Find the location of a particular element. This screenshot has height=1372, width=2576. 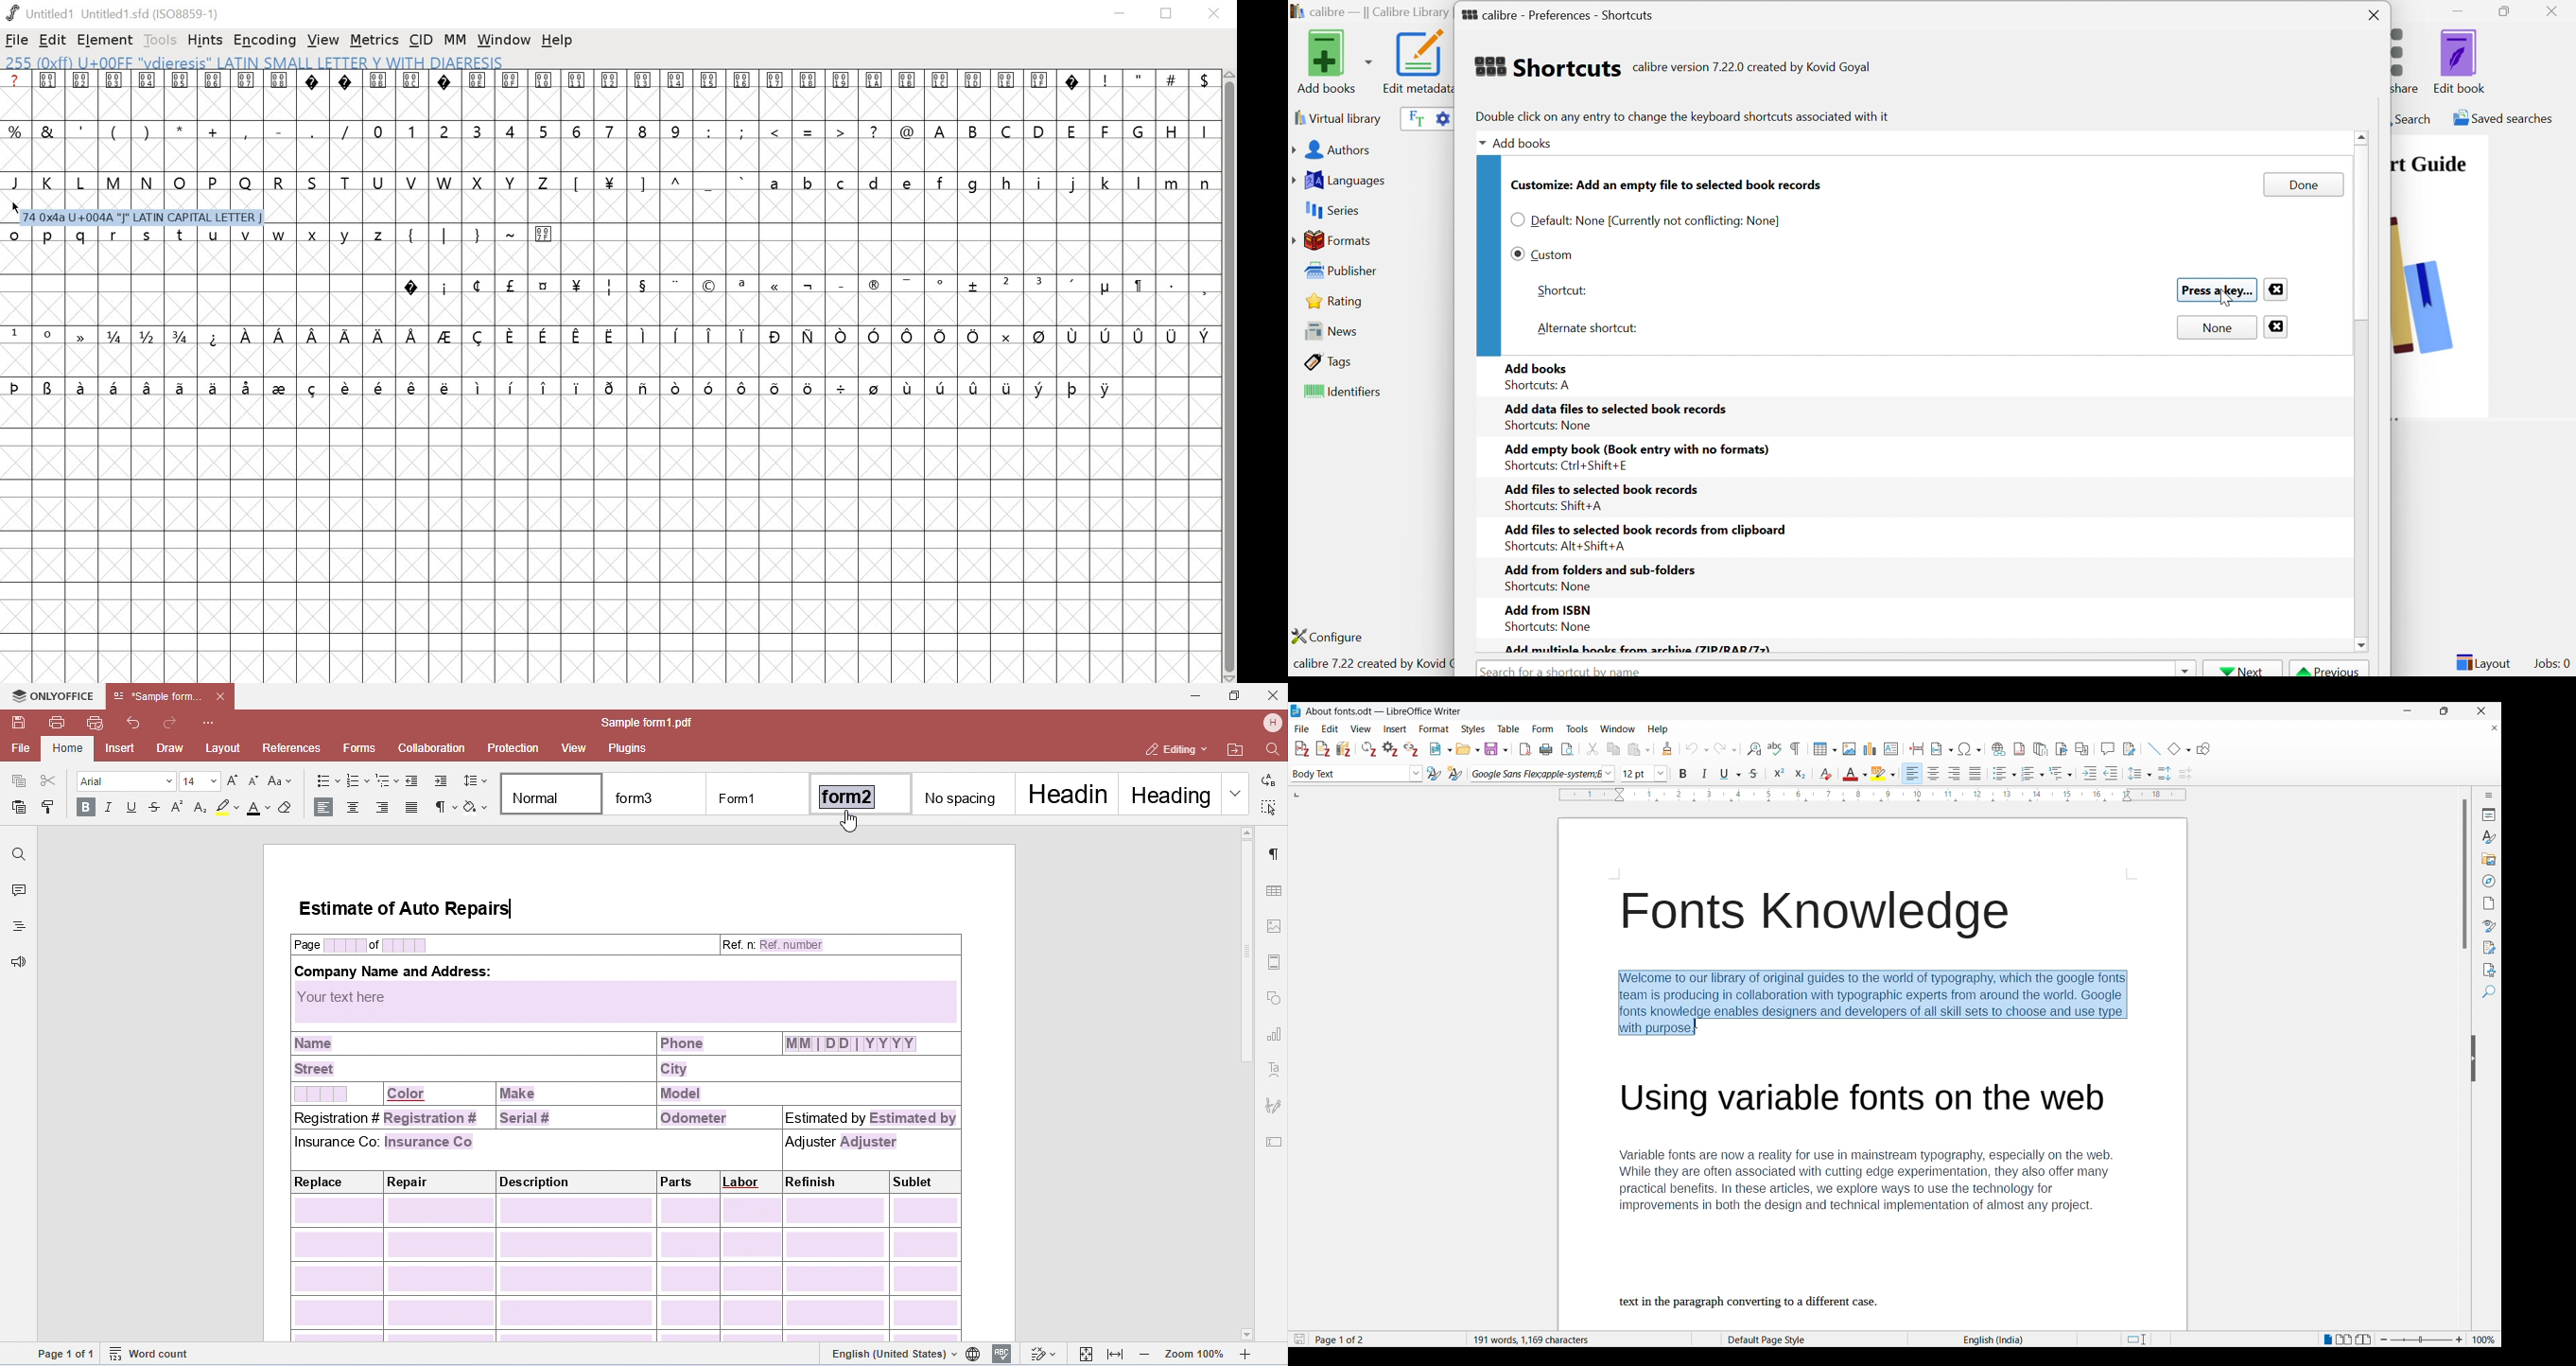

Alternate shortcut is located at coordinates (1589, 327).